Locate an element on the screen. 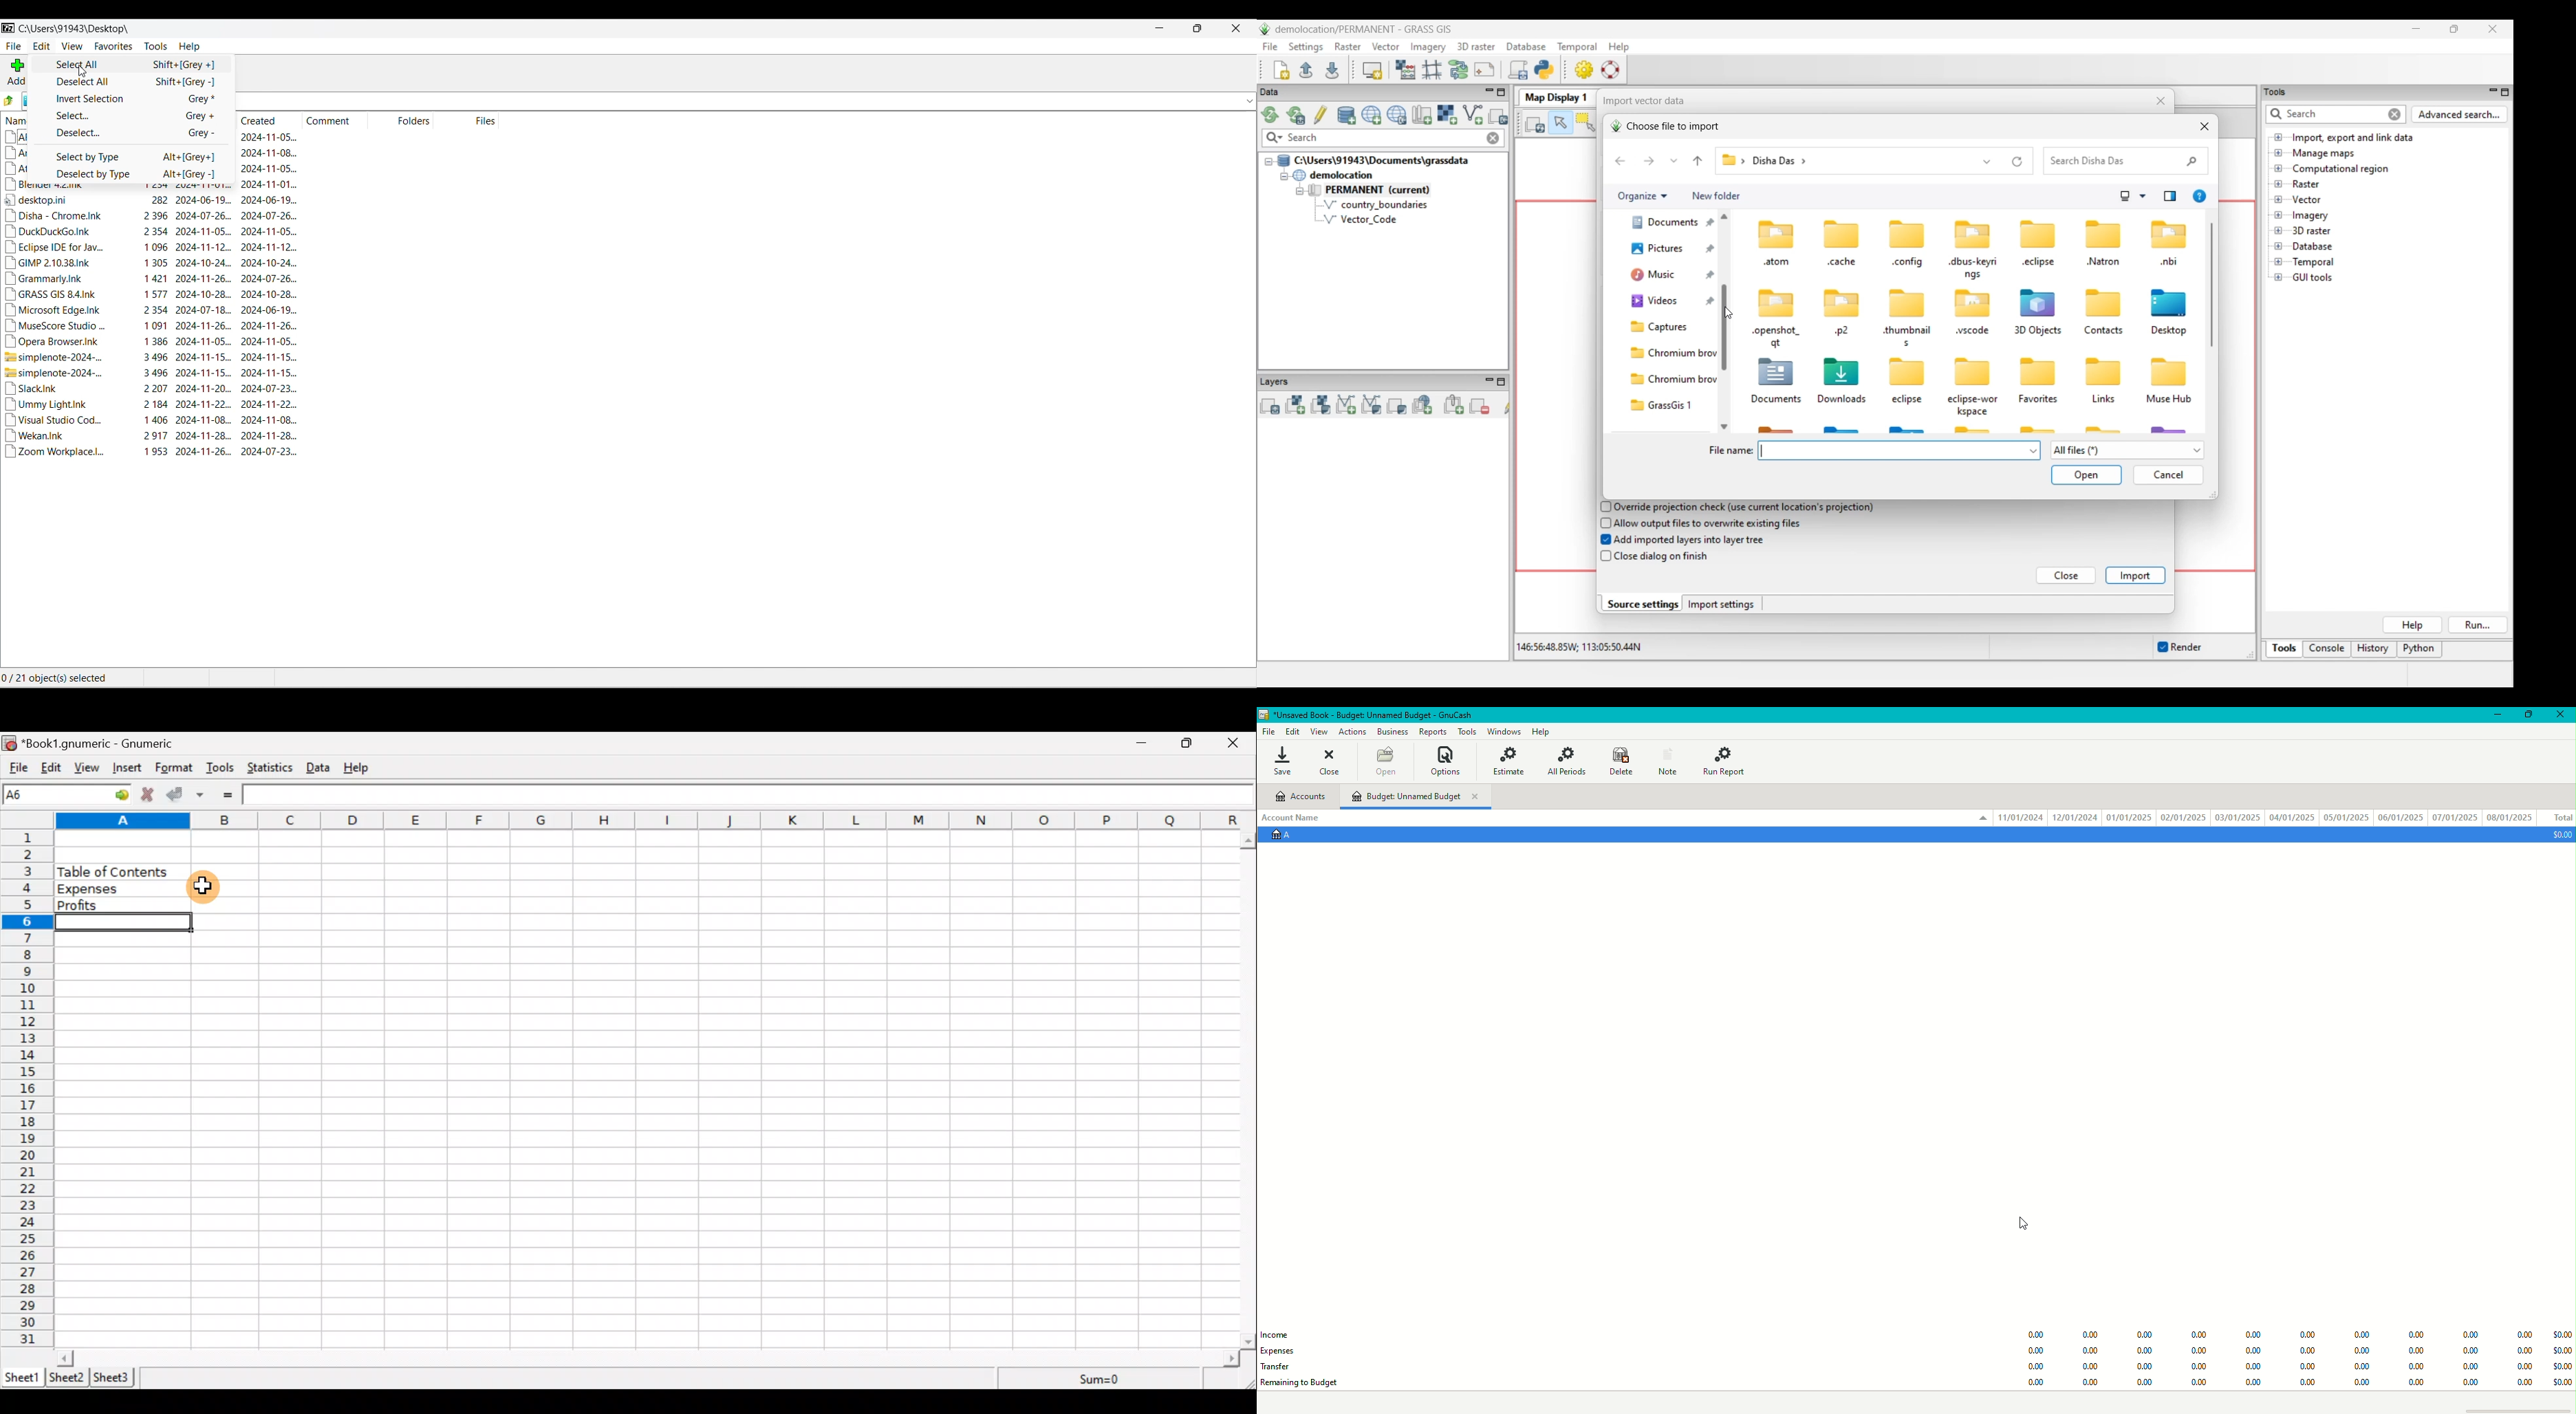 Image resolution: width=2576 pixels, height=1428 pixels. Account Data is located at coordinates (2200, 814).